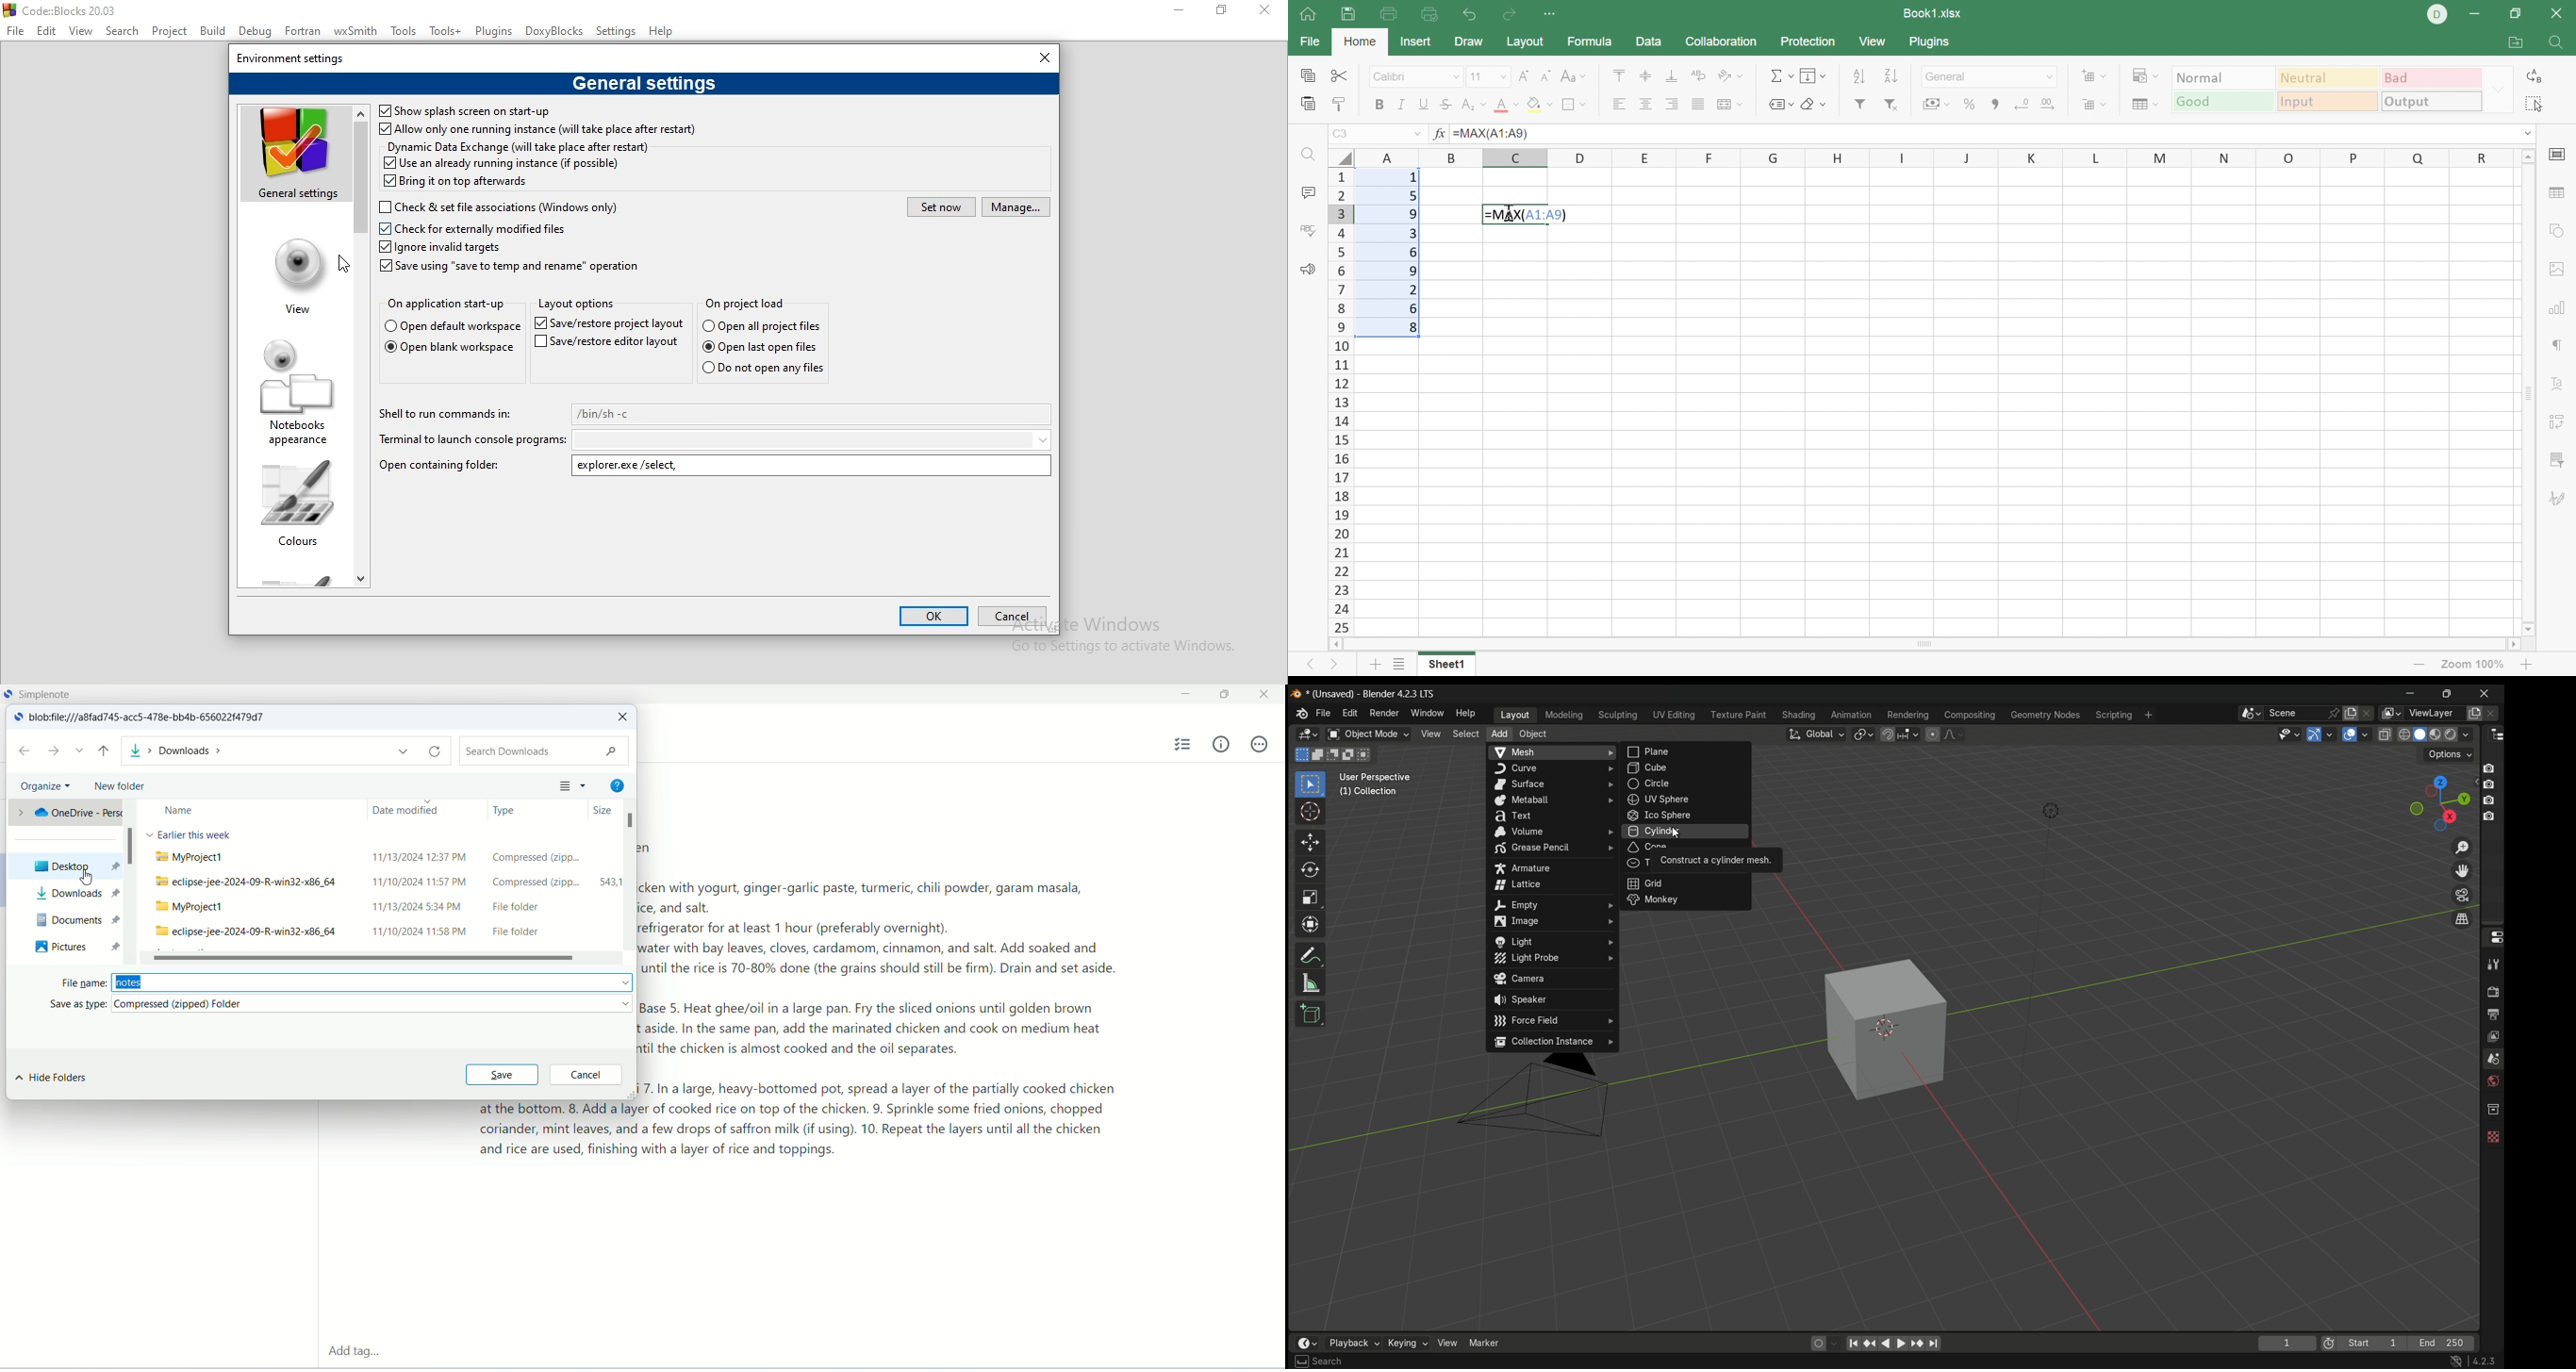 The image size is (2576, 1372). Describe the element at coordinates (1814, 104) in the screenshot. I see `Clear` at that location.